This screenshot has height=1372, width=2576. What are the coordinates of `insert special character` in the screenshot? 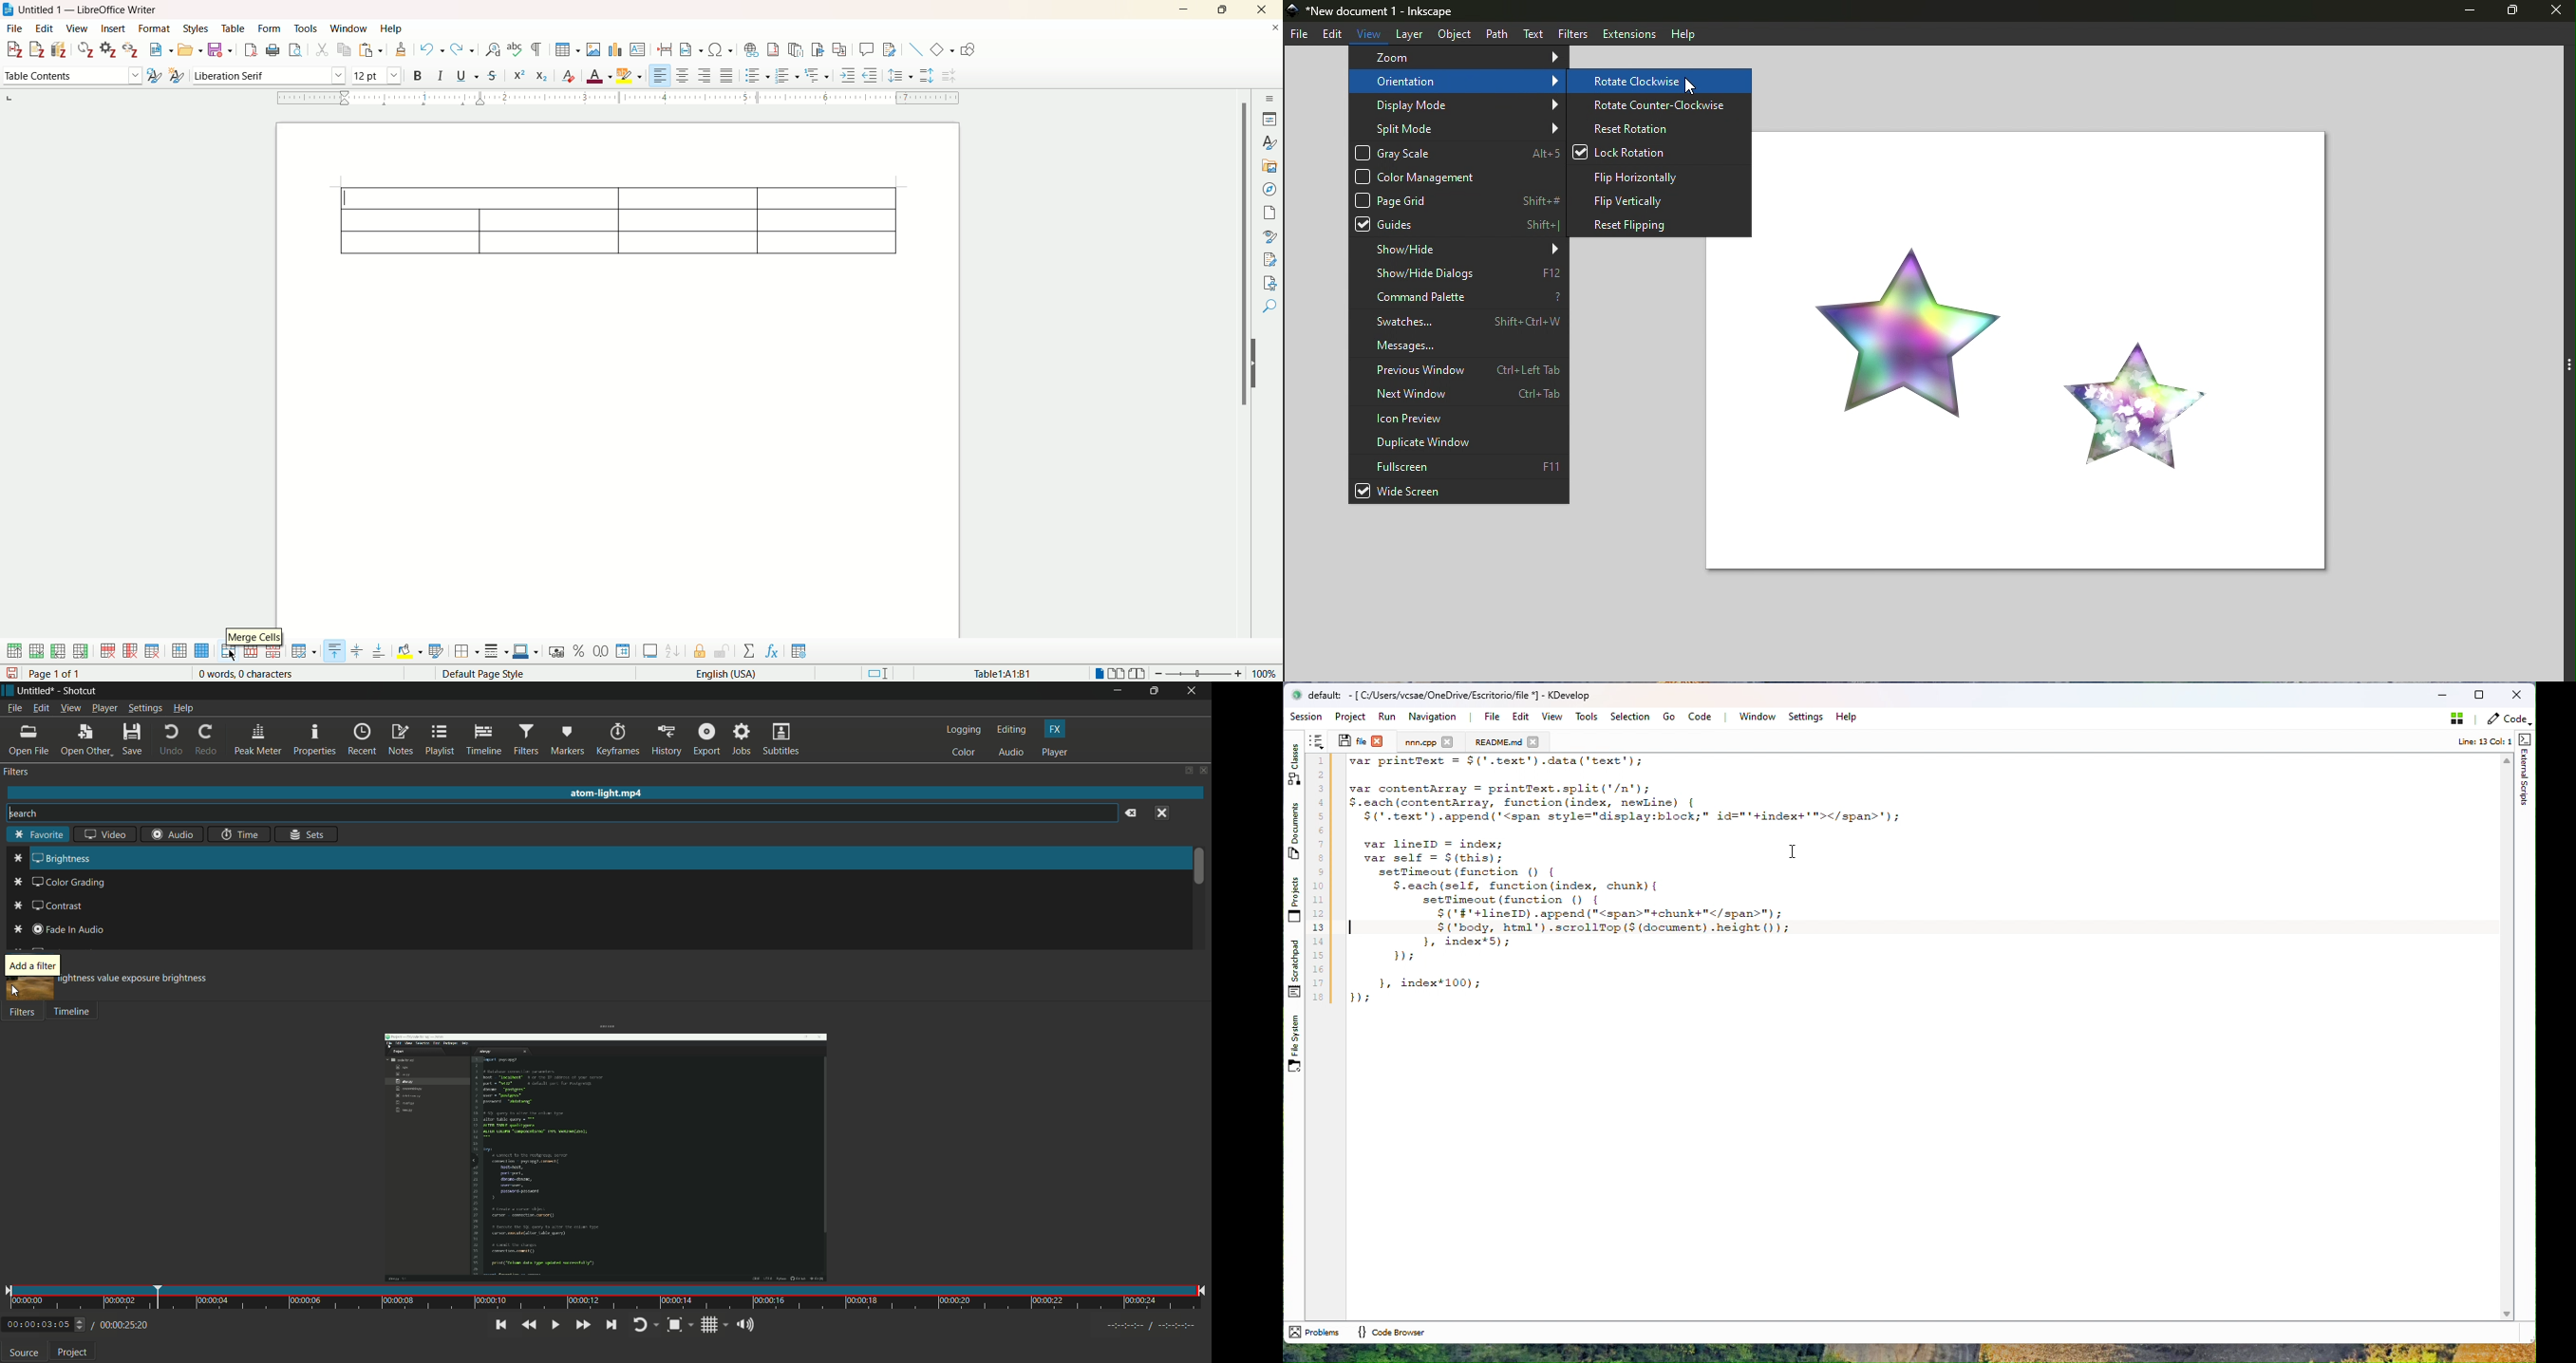 It's located at (721, 50).